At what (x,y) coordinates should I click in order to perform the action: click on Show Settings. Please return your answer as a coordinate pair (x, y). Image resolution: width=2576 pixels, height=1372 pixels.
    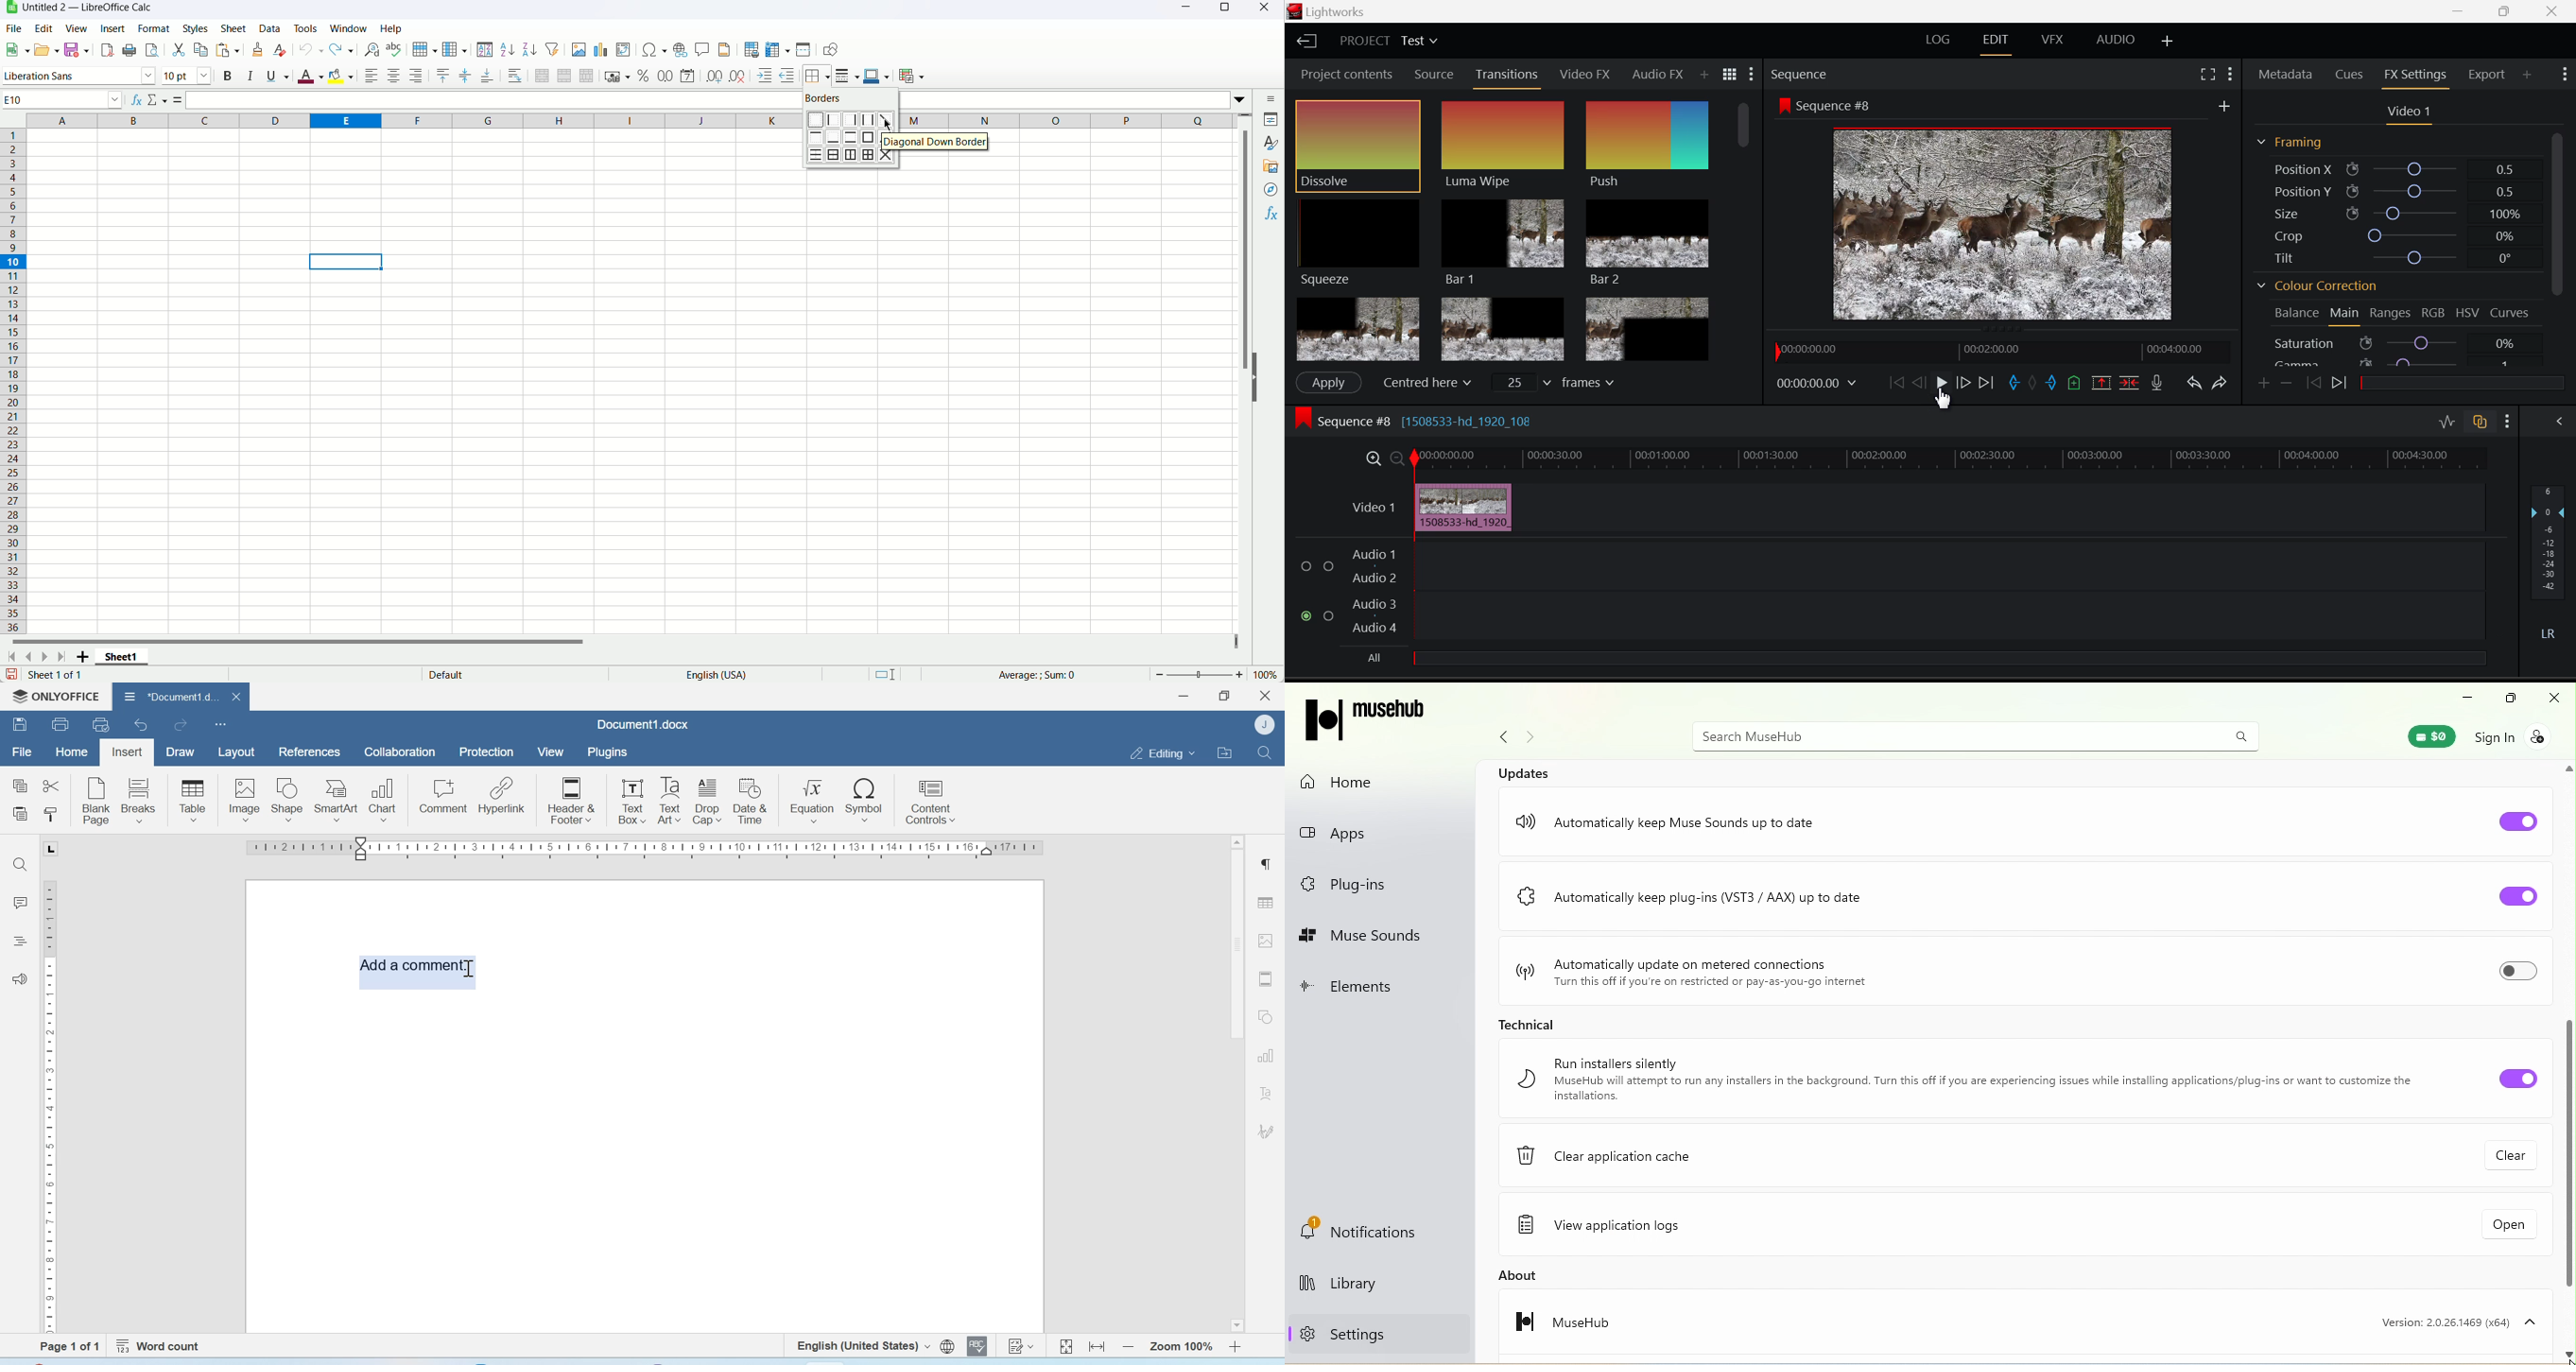
    Looking at the image, I should click on (2565, 75).